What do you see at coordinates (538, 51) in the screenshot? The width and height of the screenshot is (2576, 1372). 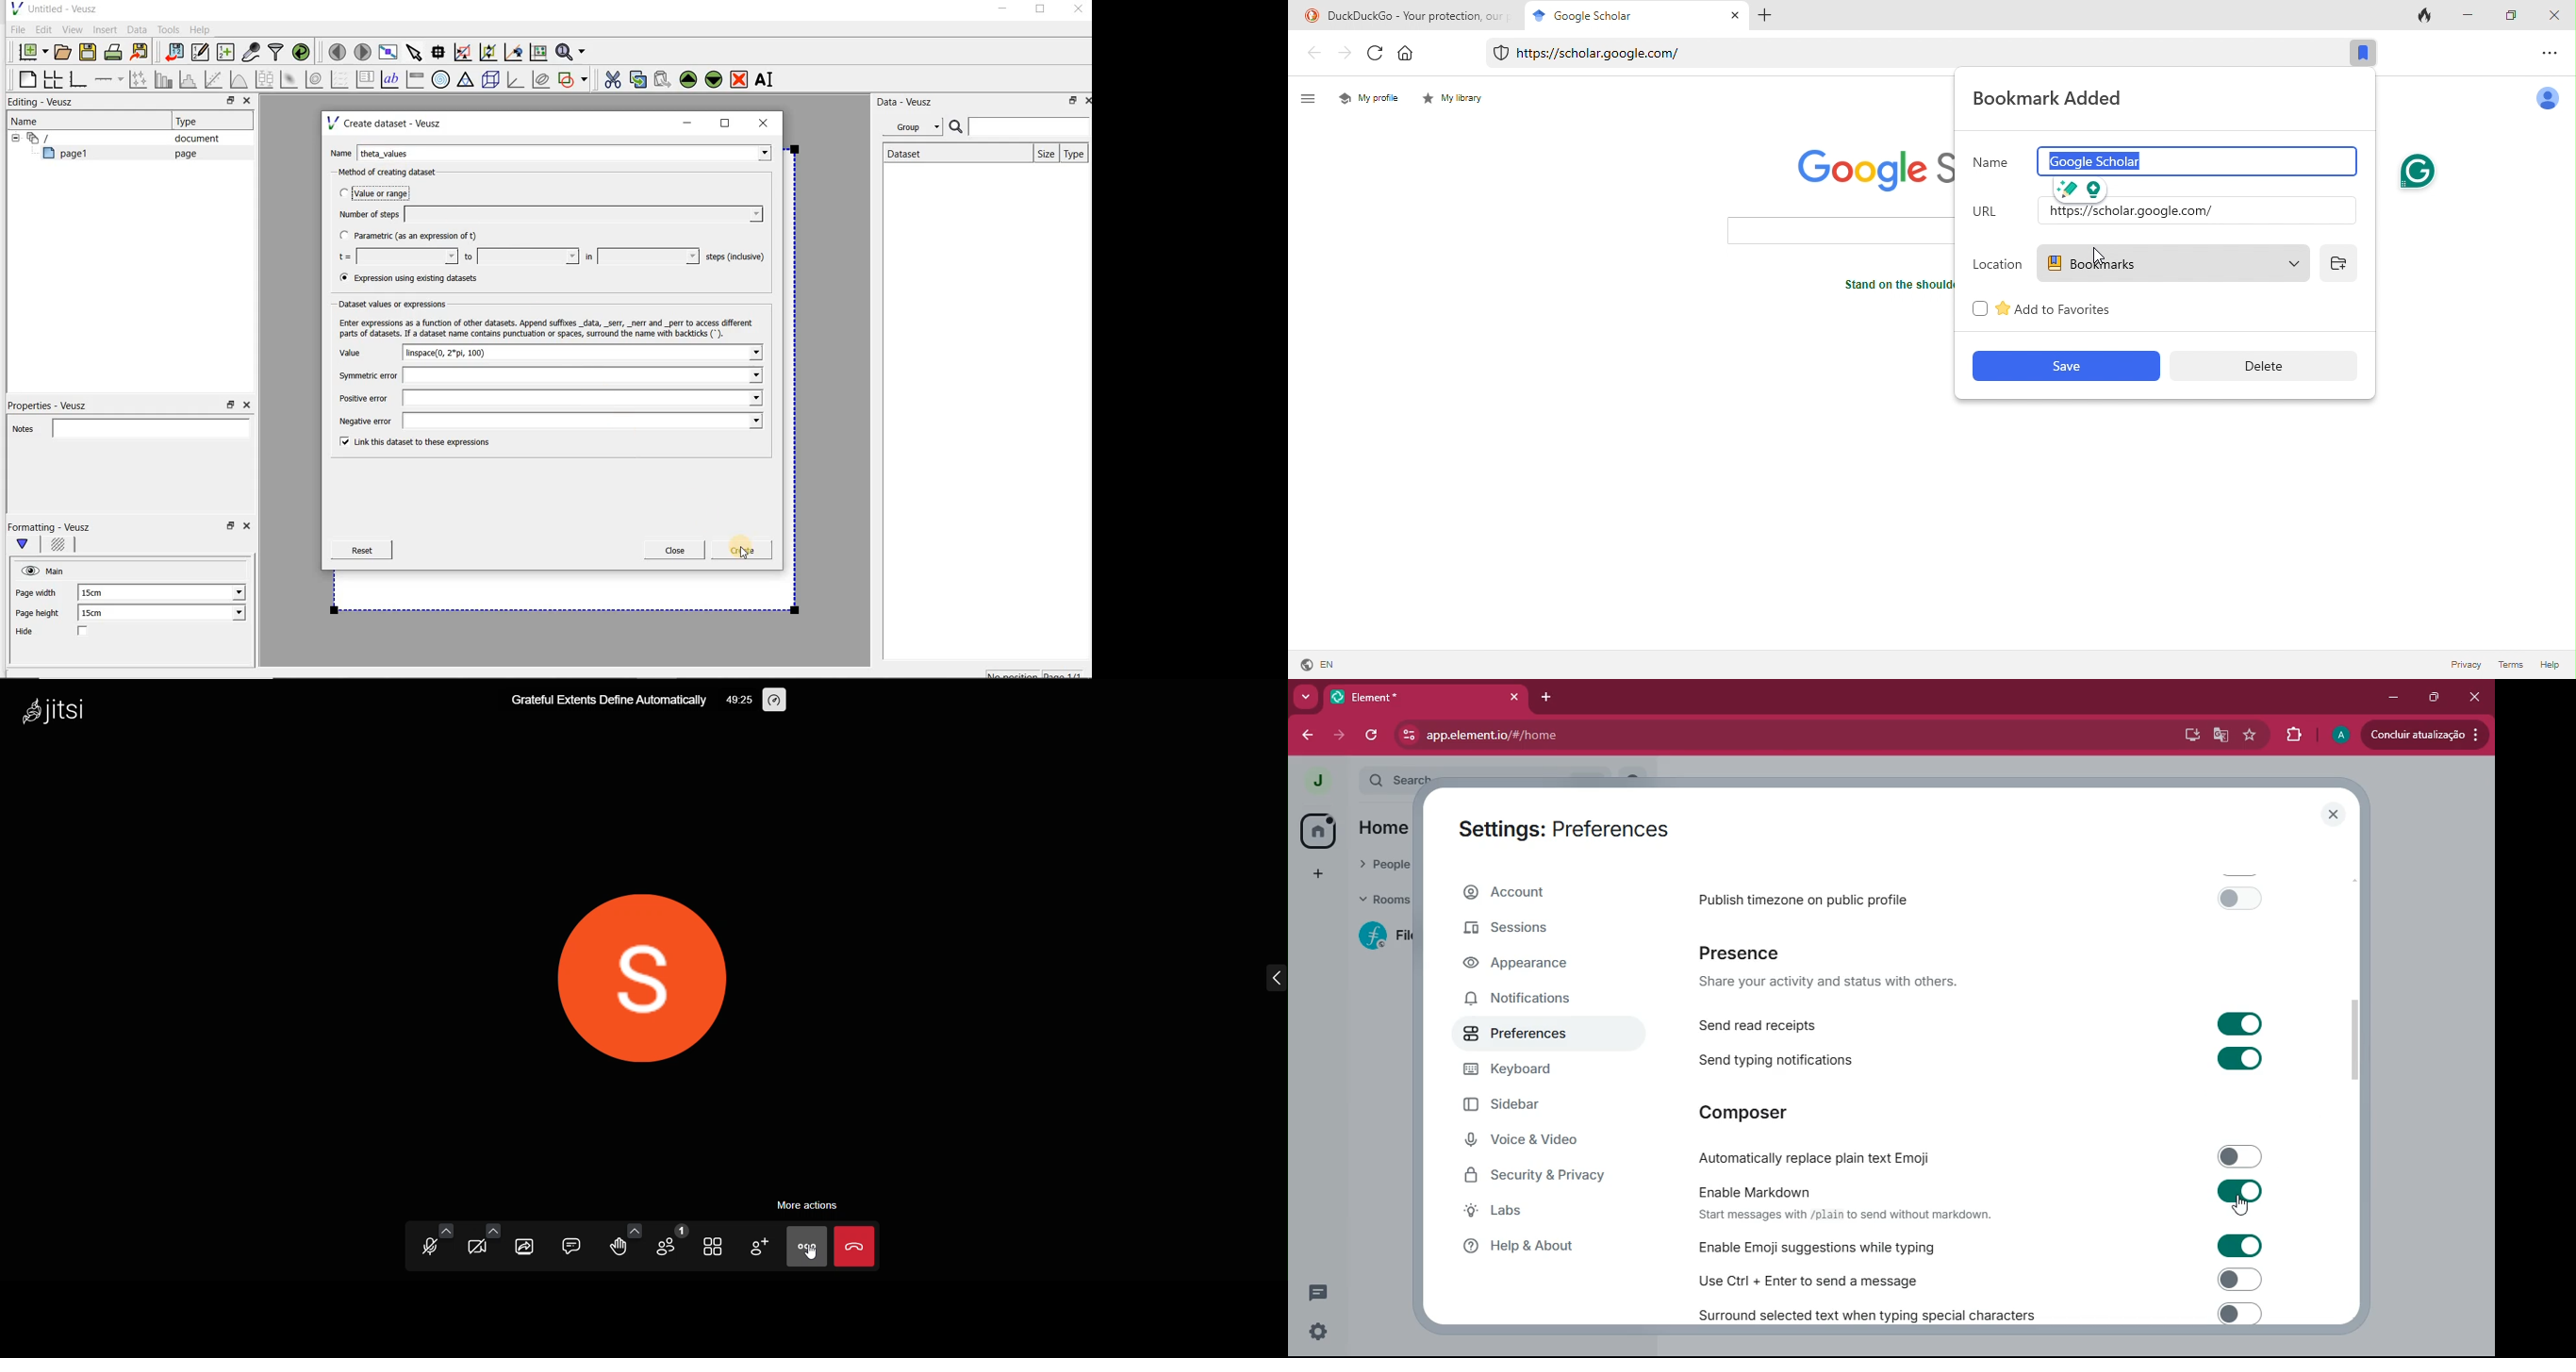 I see `click to reset graph axes` at bounding box center [538, 51].